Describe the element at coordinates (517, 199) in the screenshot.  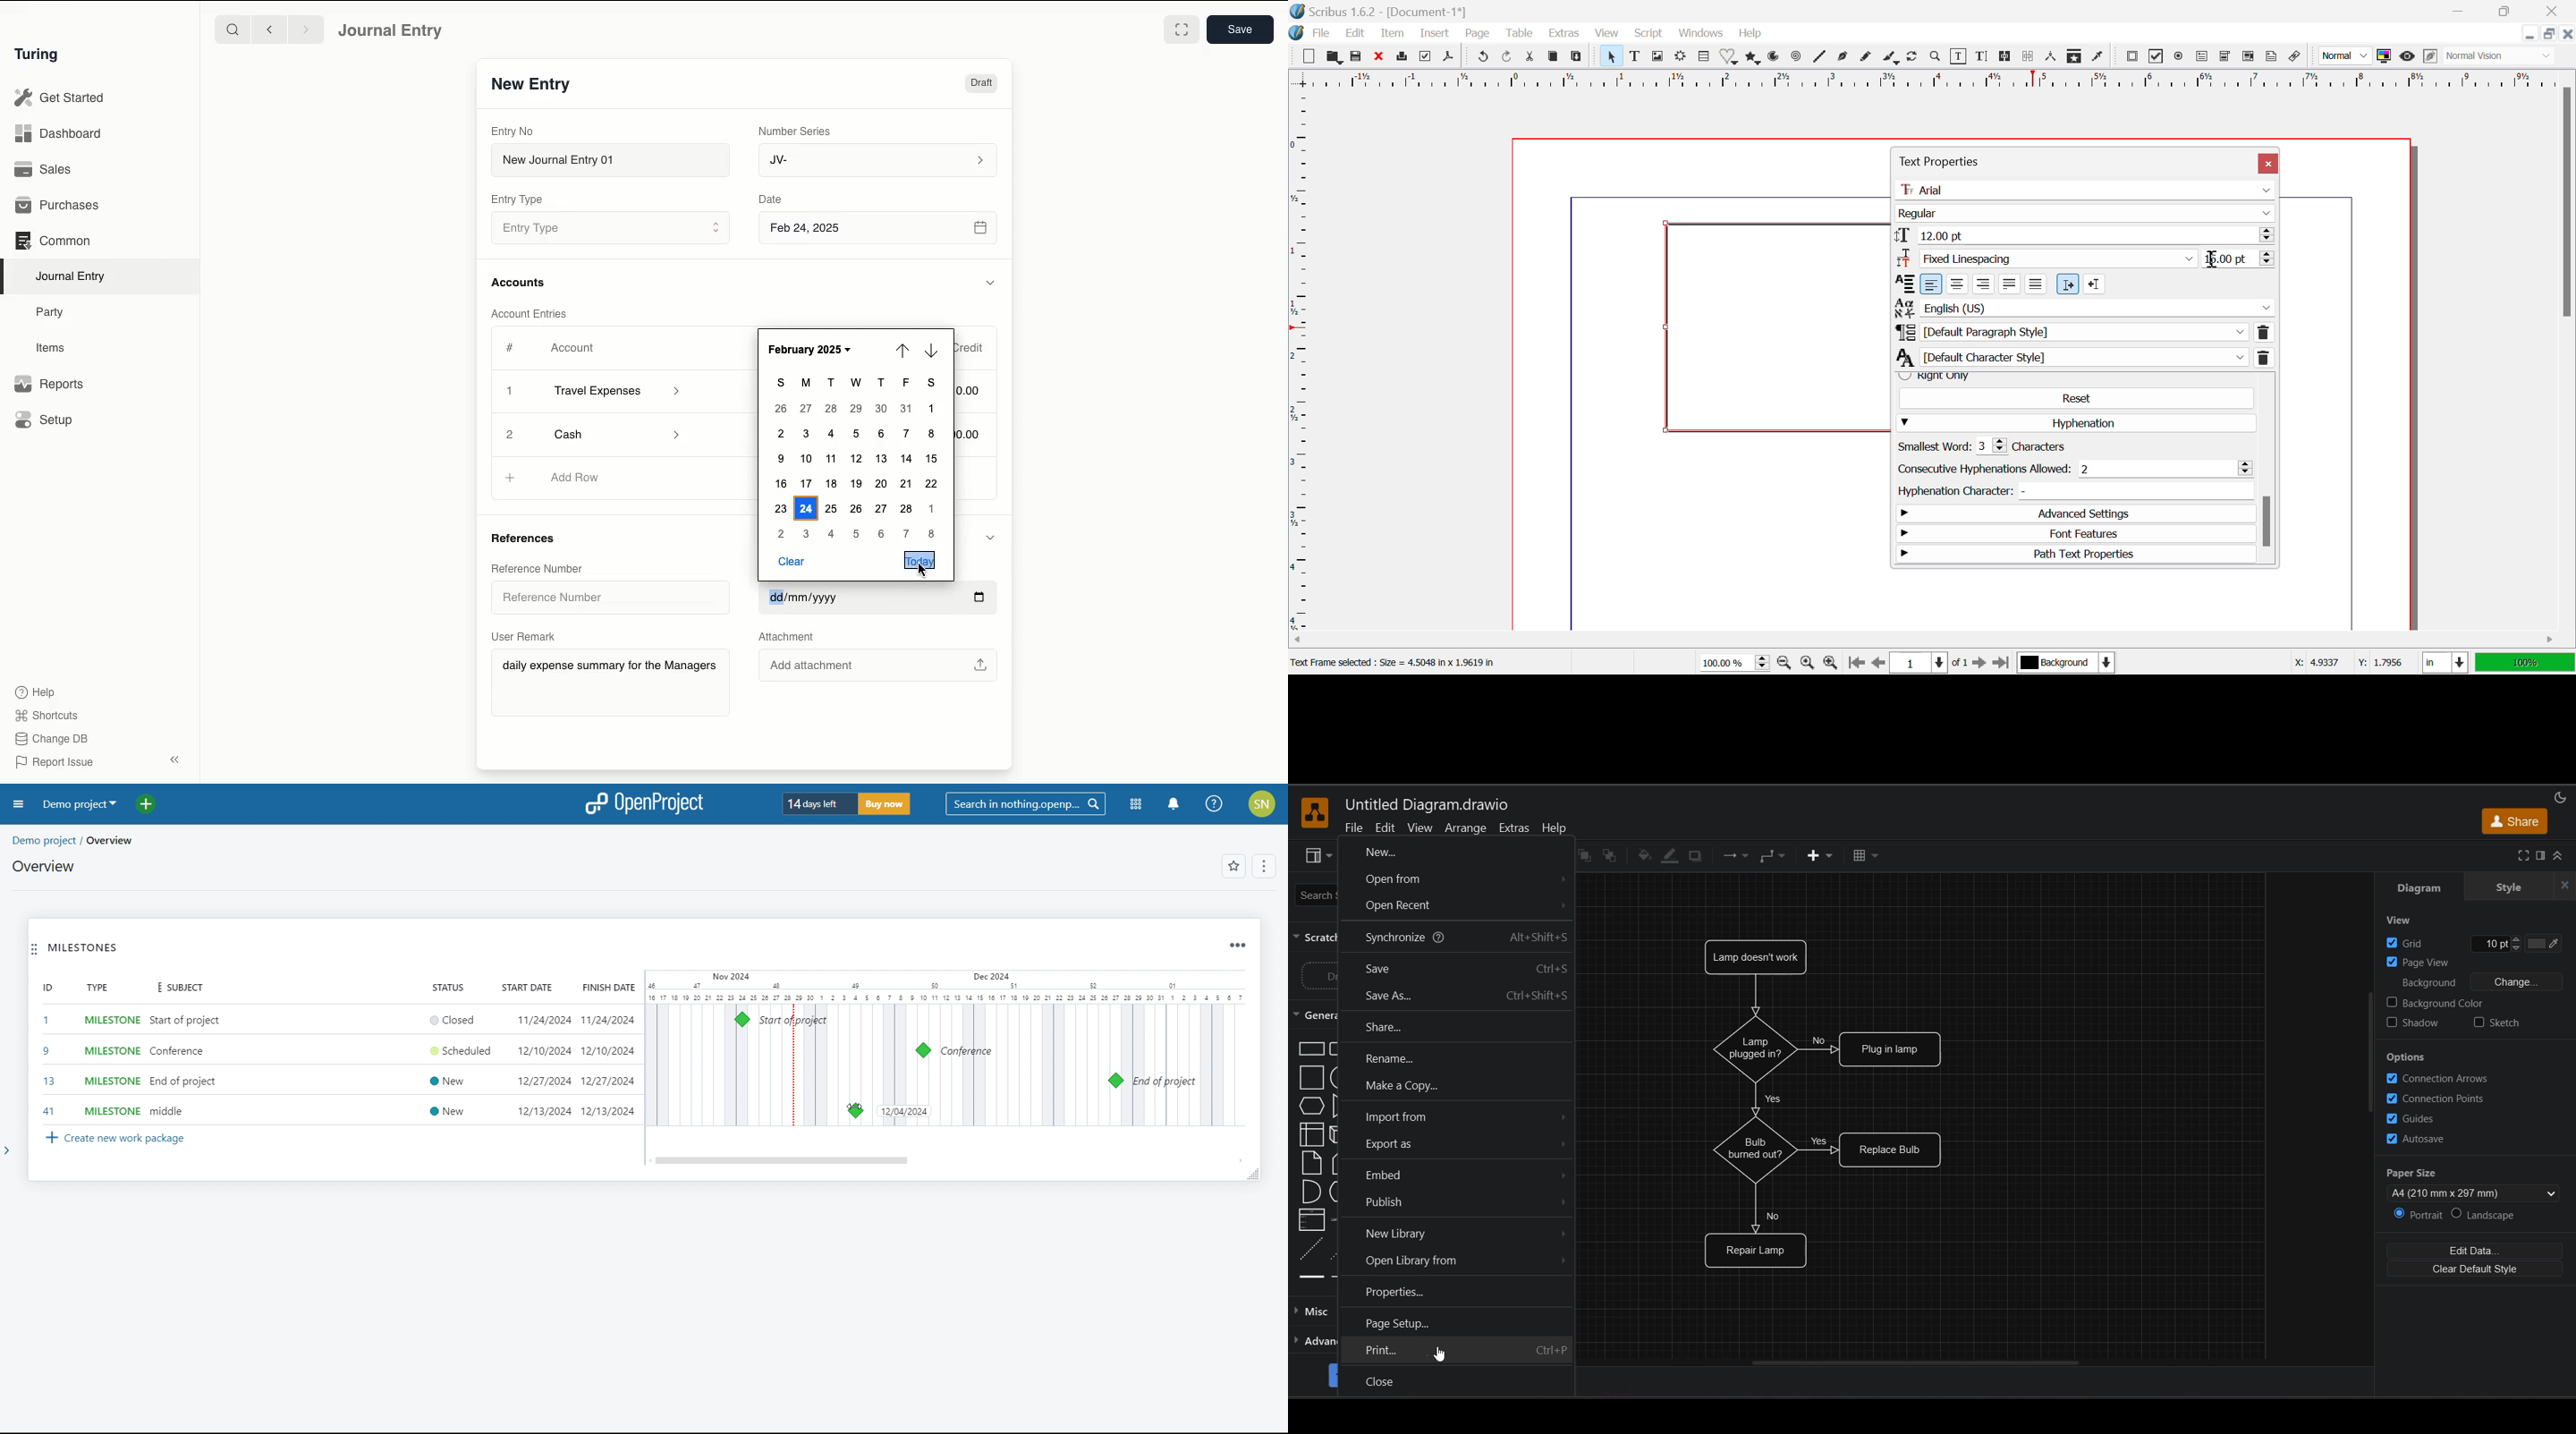
I see `Entry Type` at that location.